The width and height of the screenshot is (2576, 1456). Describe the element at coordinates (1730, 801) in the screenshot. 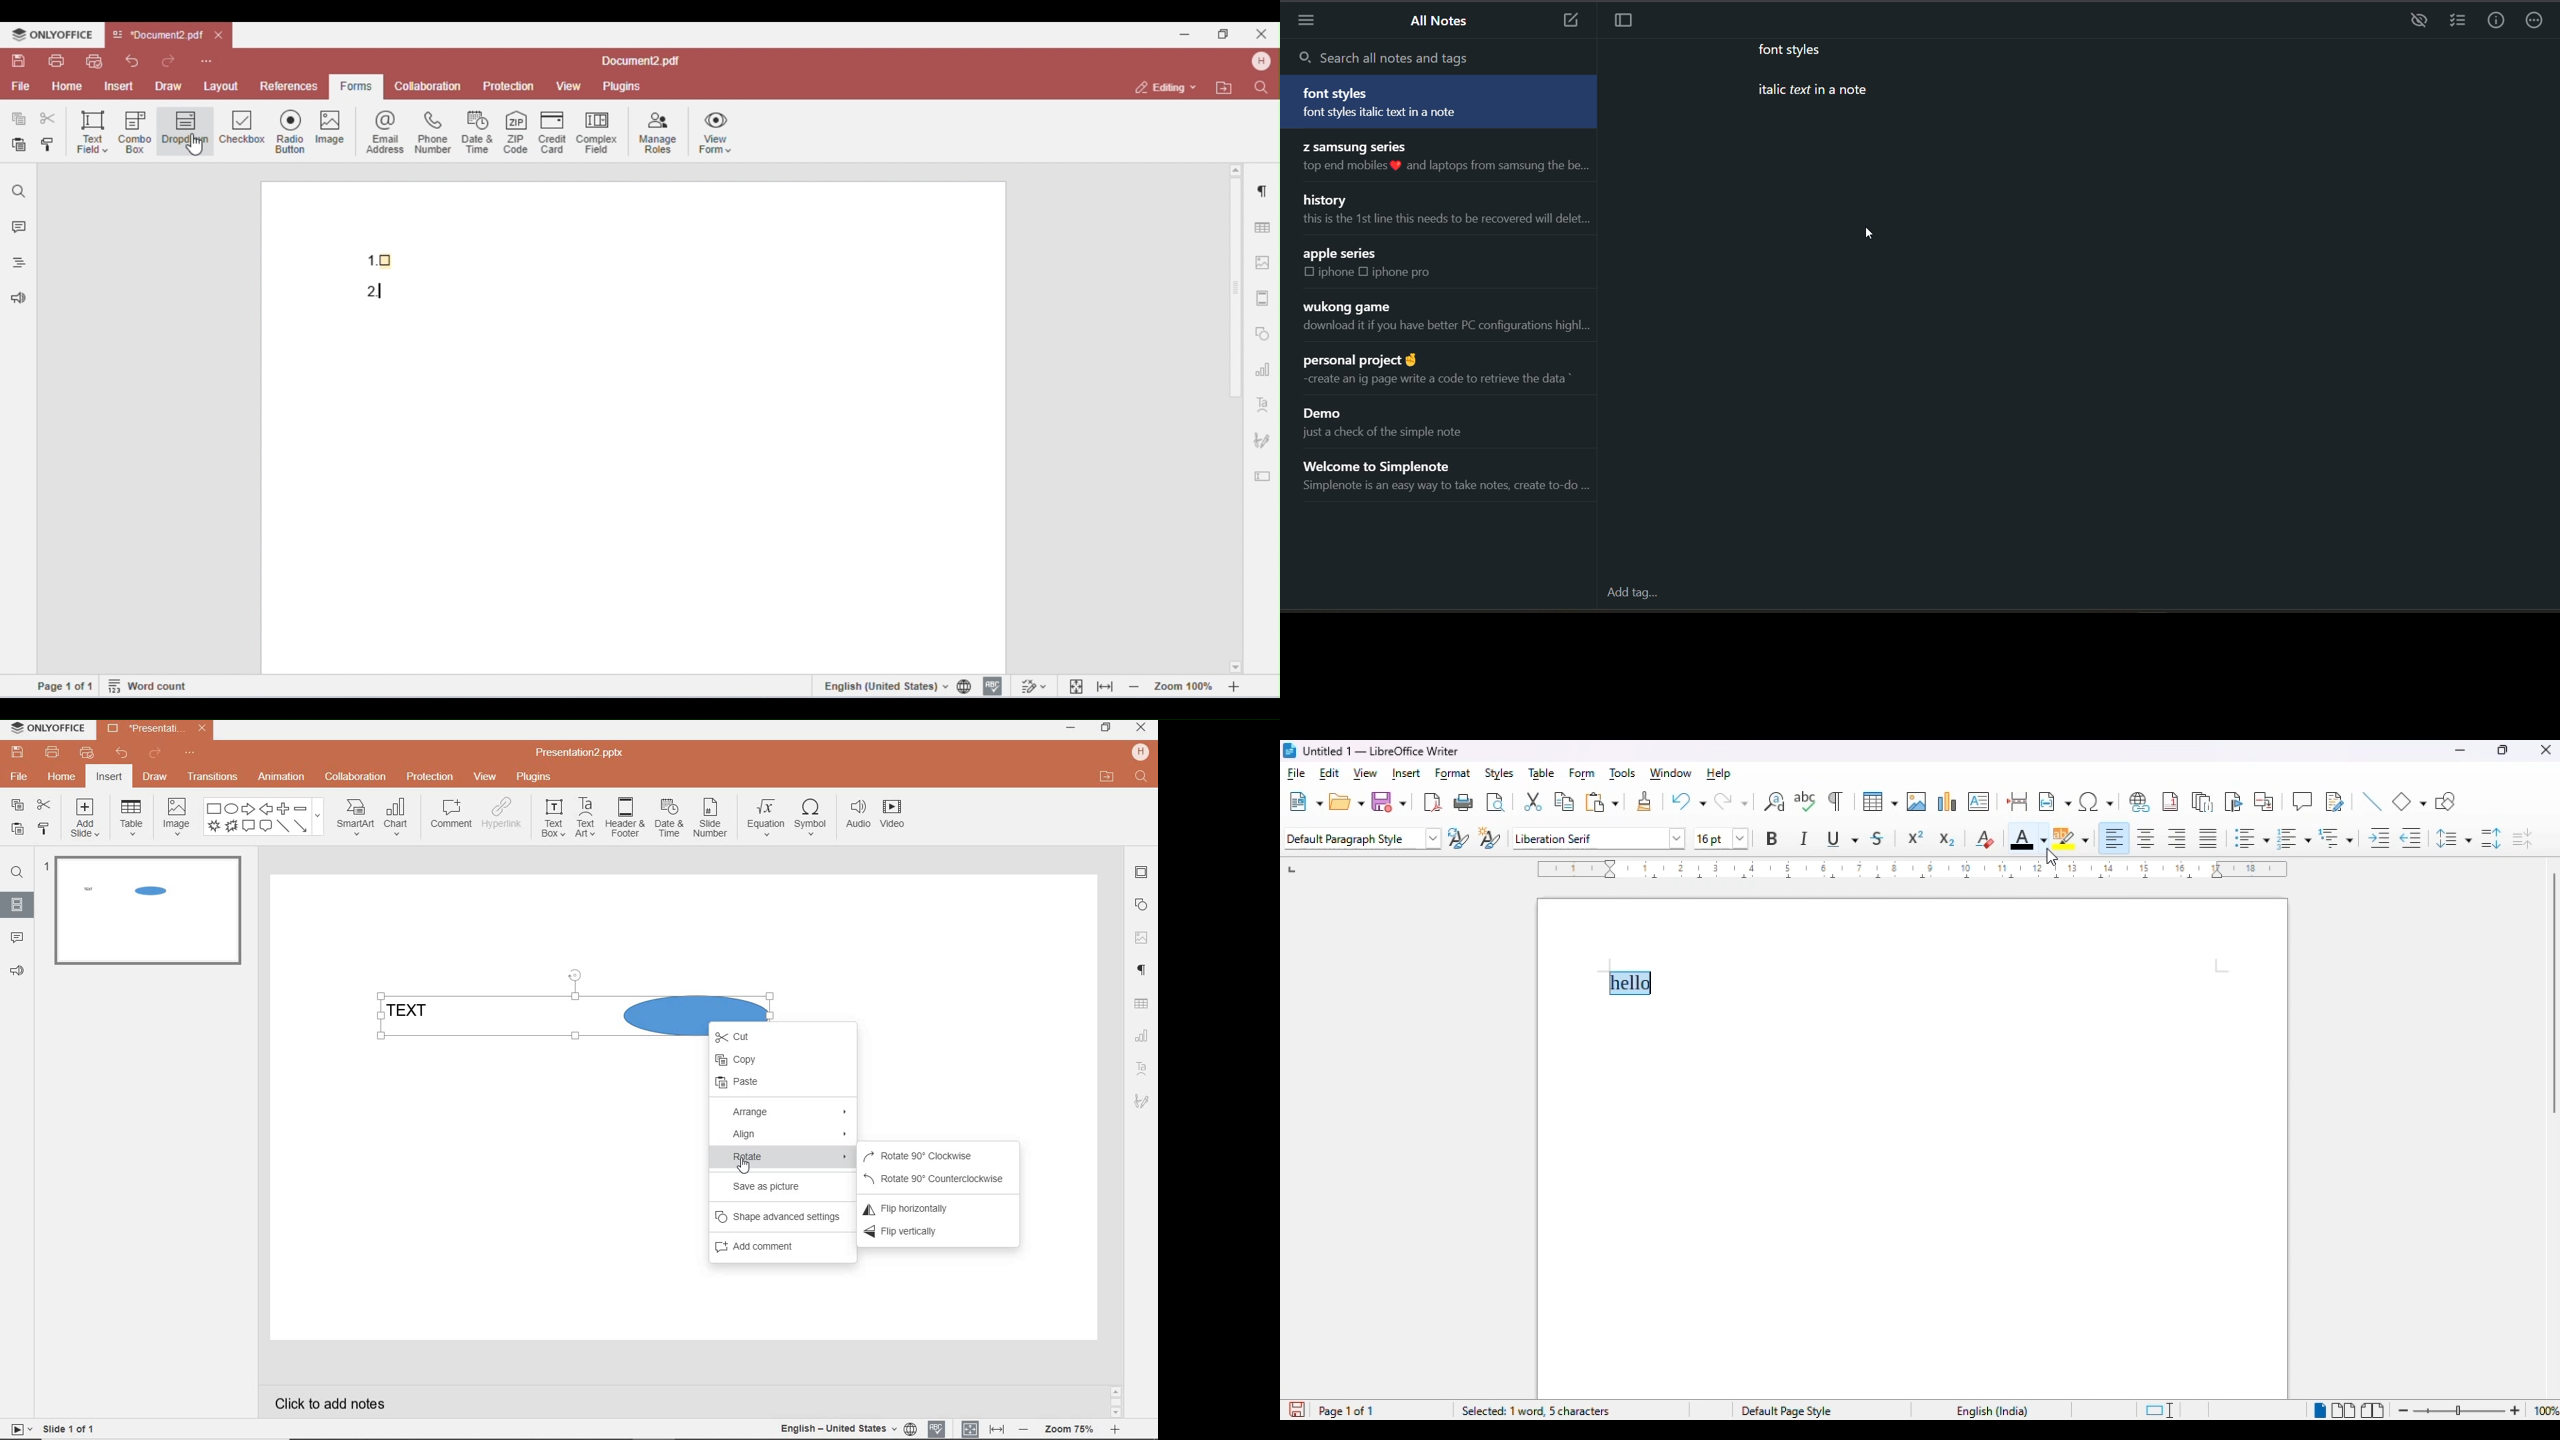

I see `redo` at that location.